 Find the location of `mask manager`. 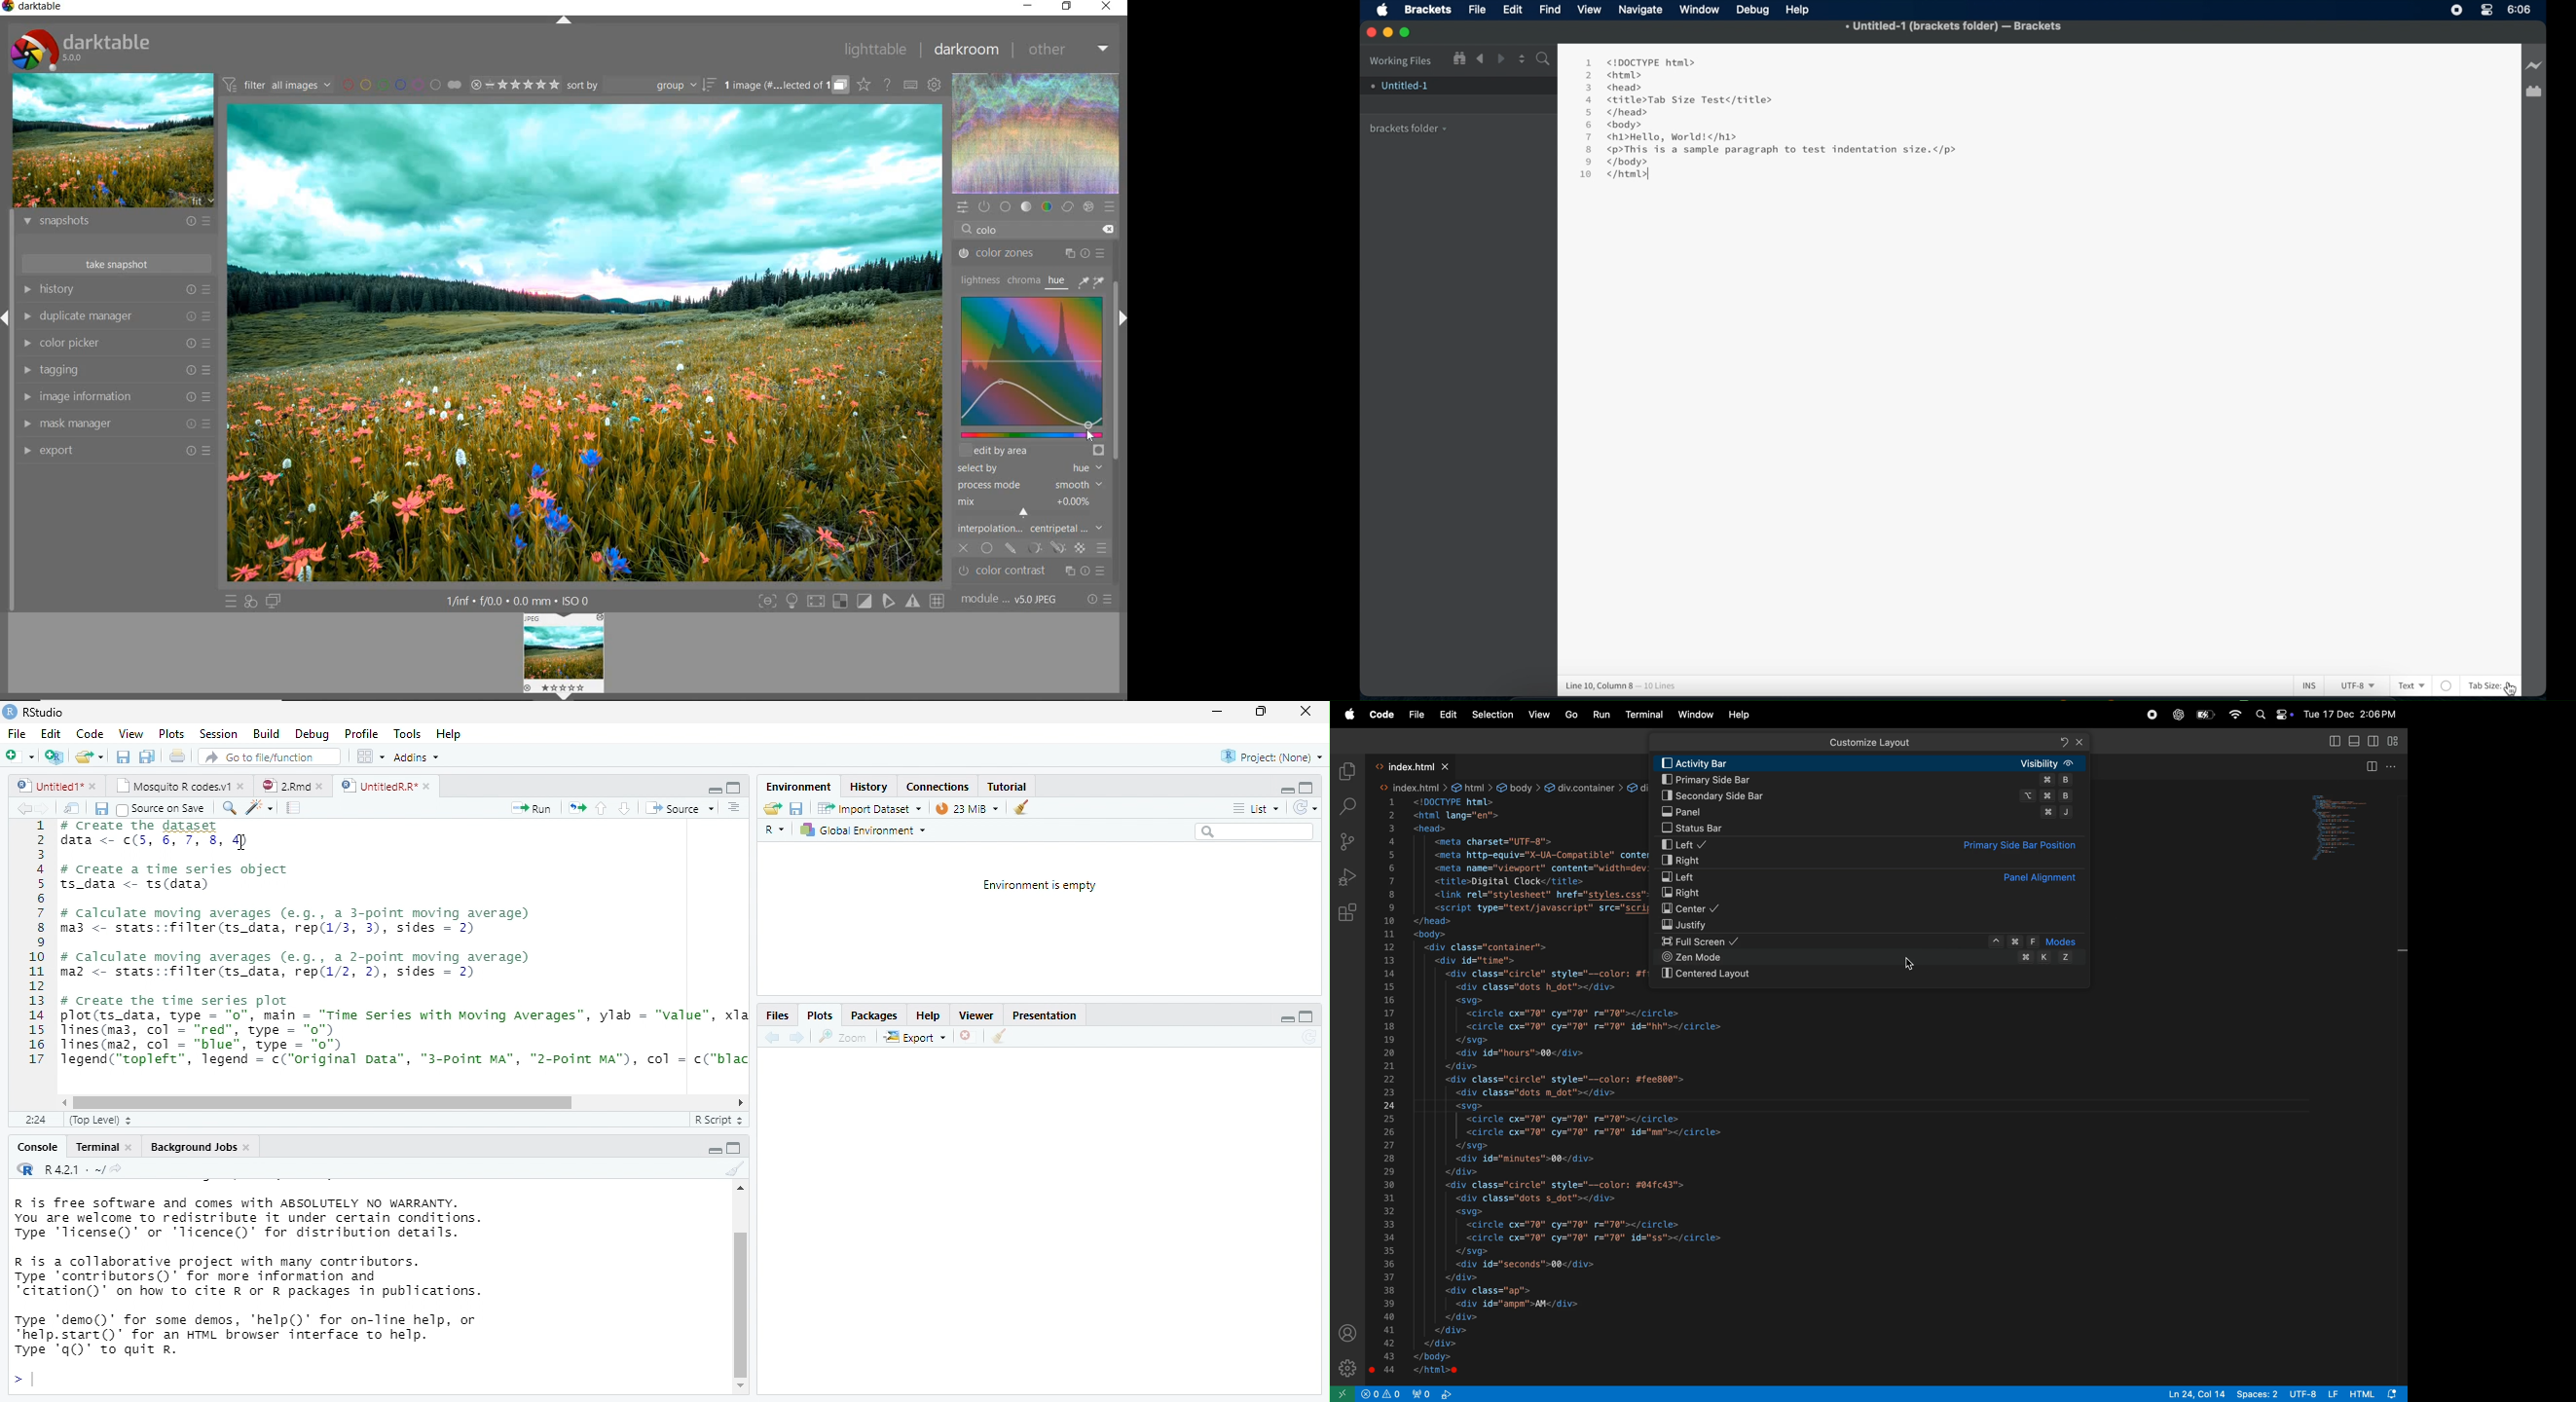

mask manager is located at coordinates (115, 422).